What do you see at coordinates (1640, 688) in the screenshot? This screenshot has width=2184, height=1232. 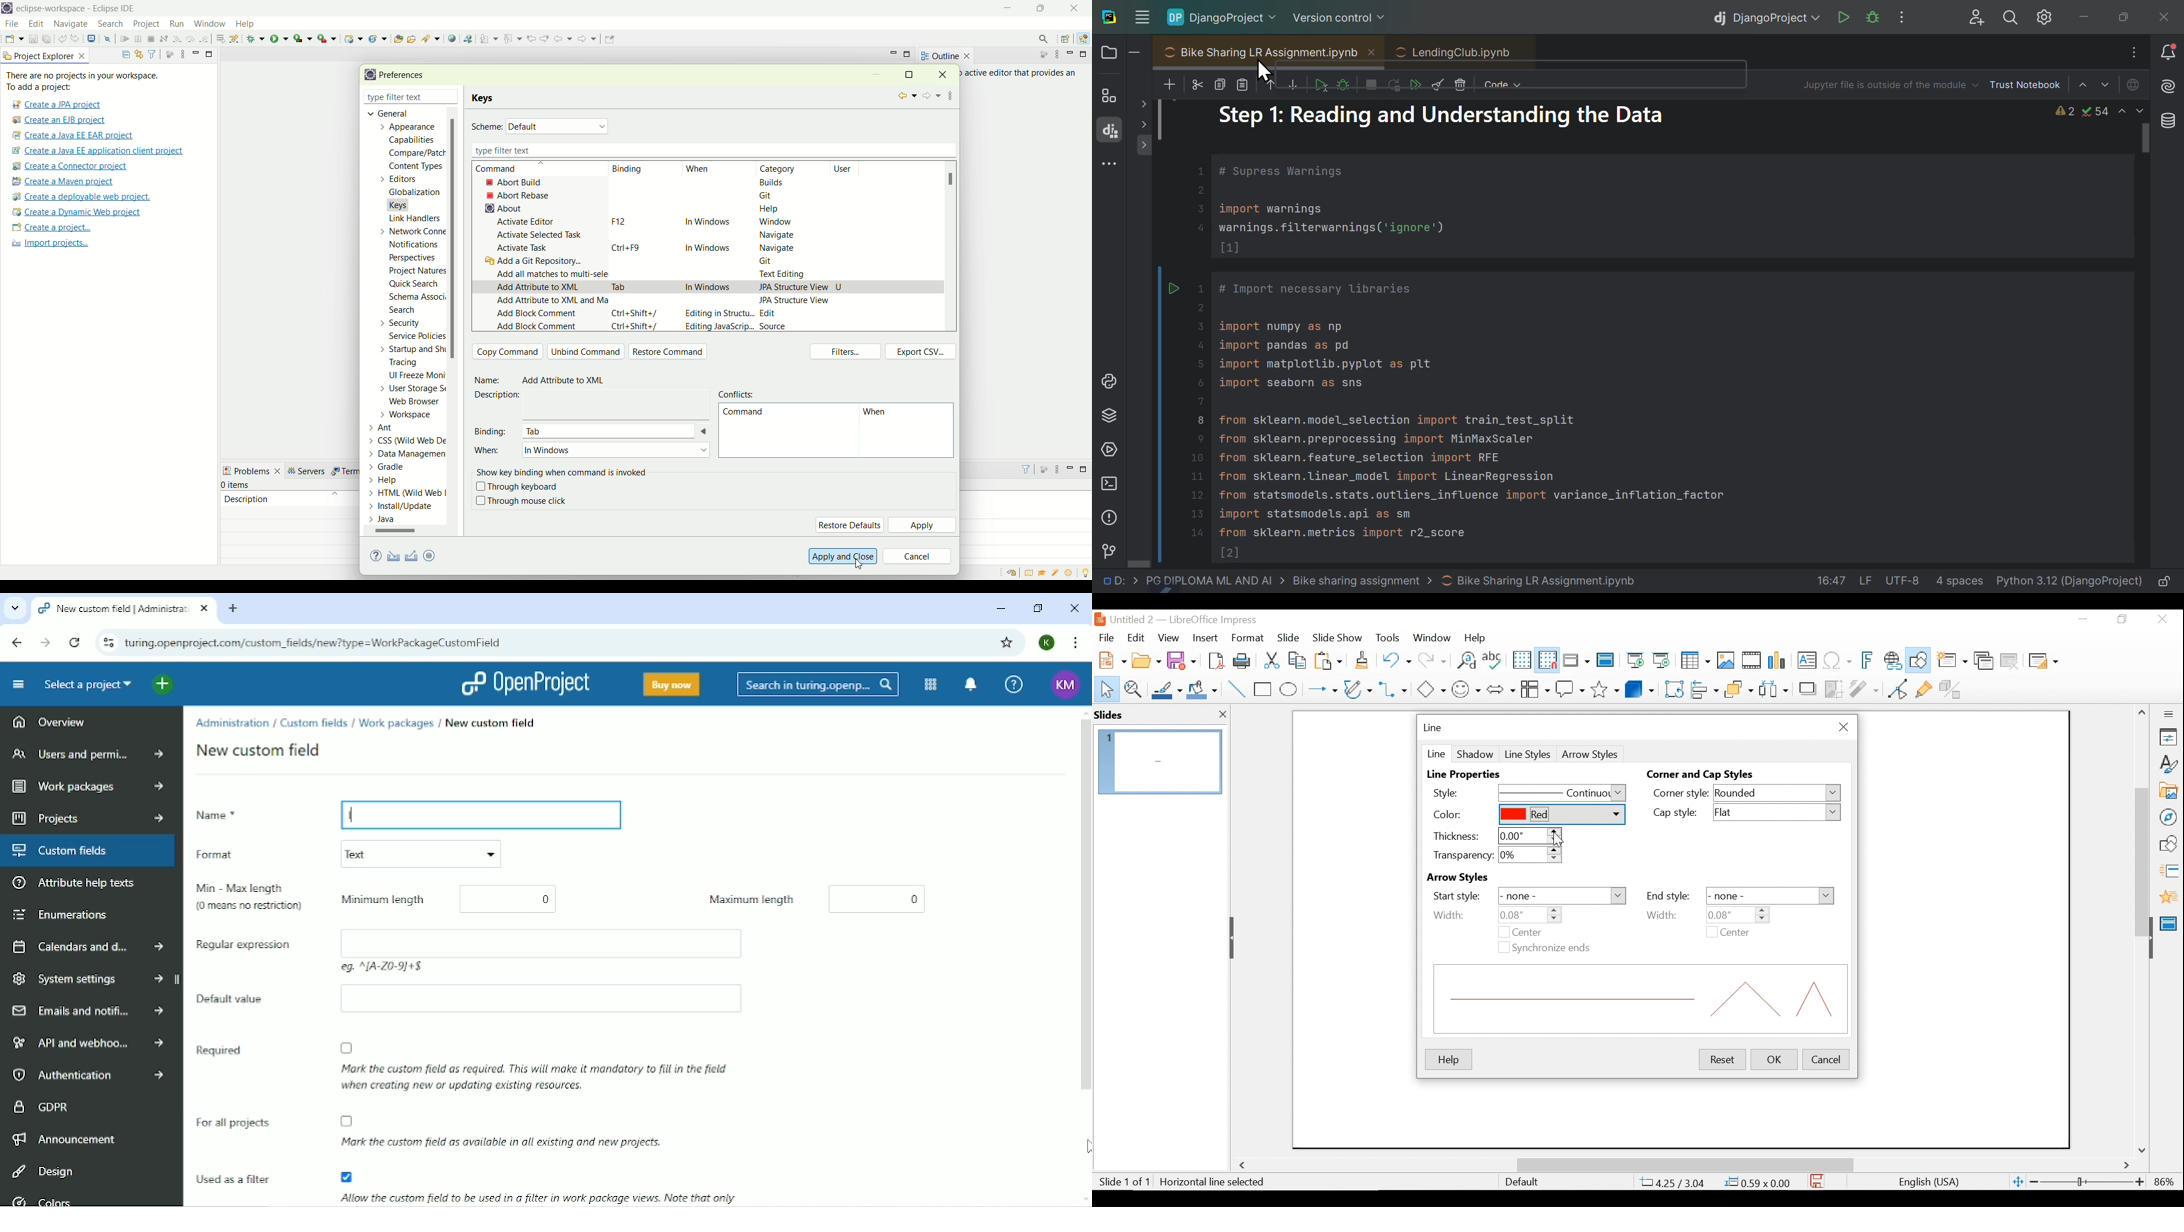 I see `3D Objects` at bounding box center [1640, 688].